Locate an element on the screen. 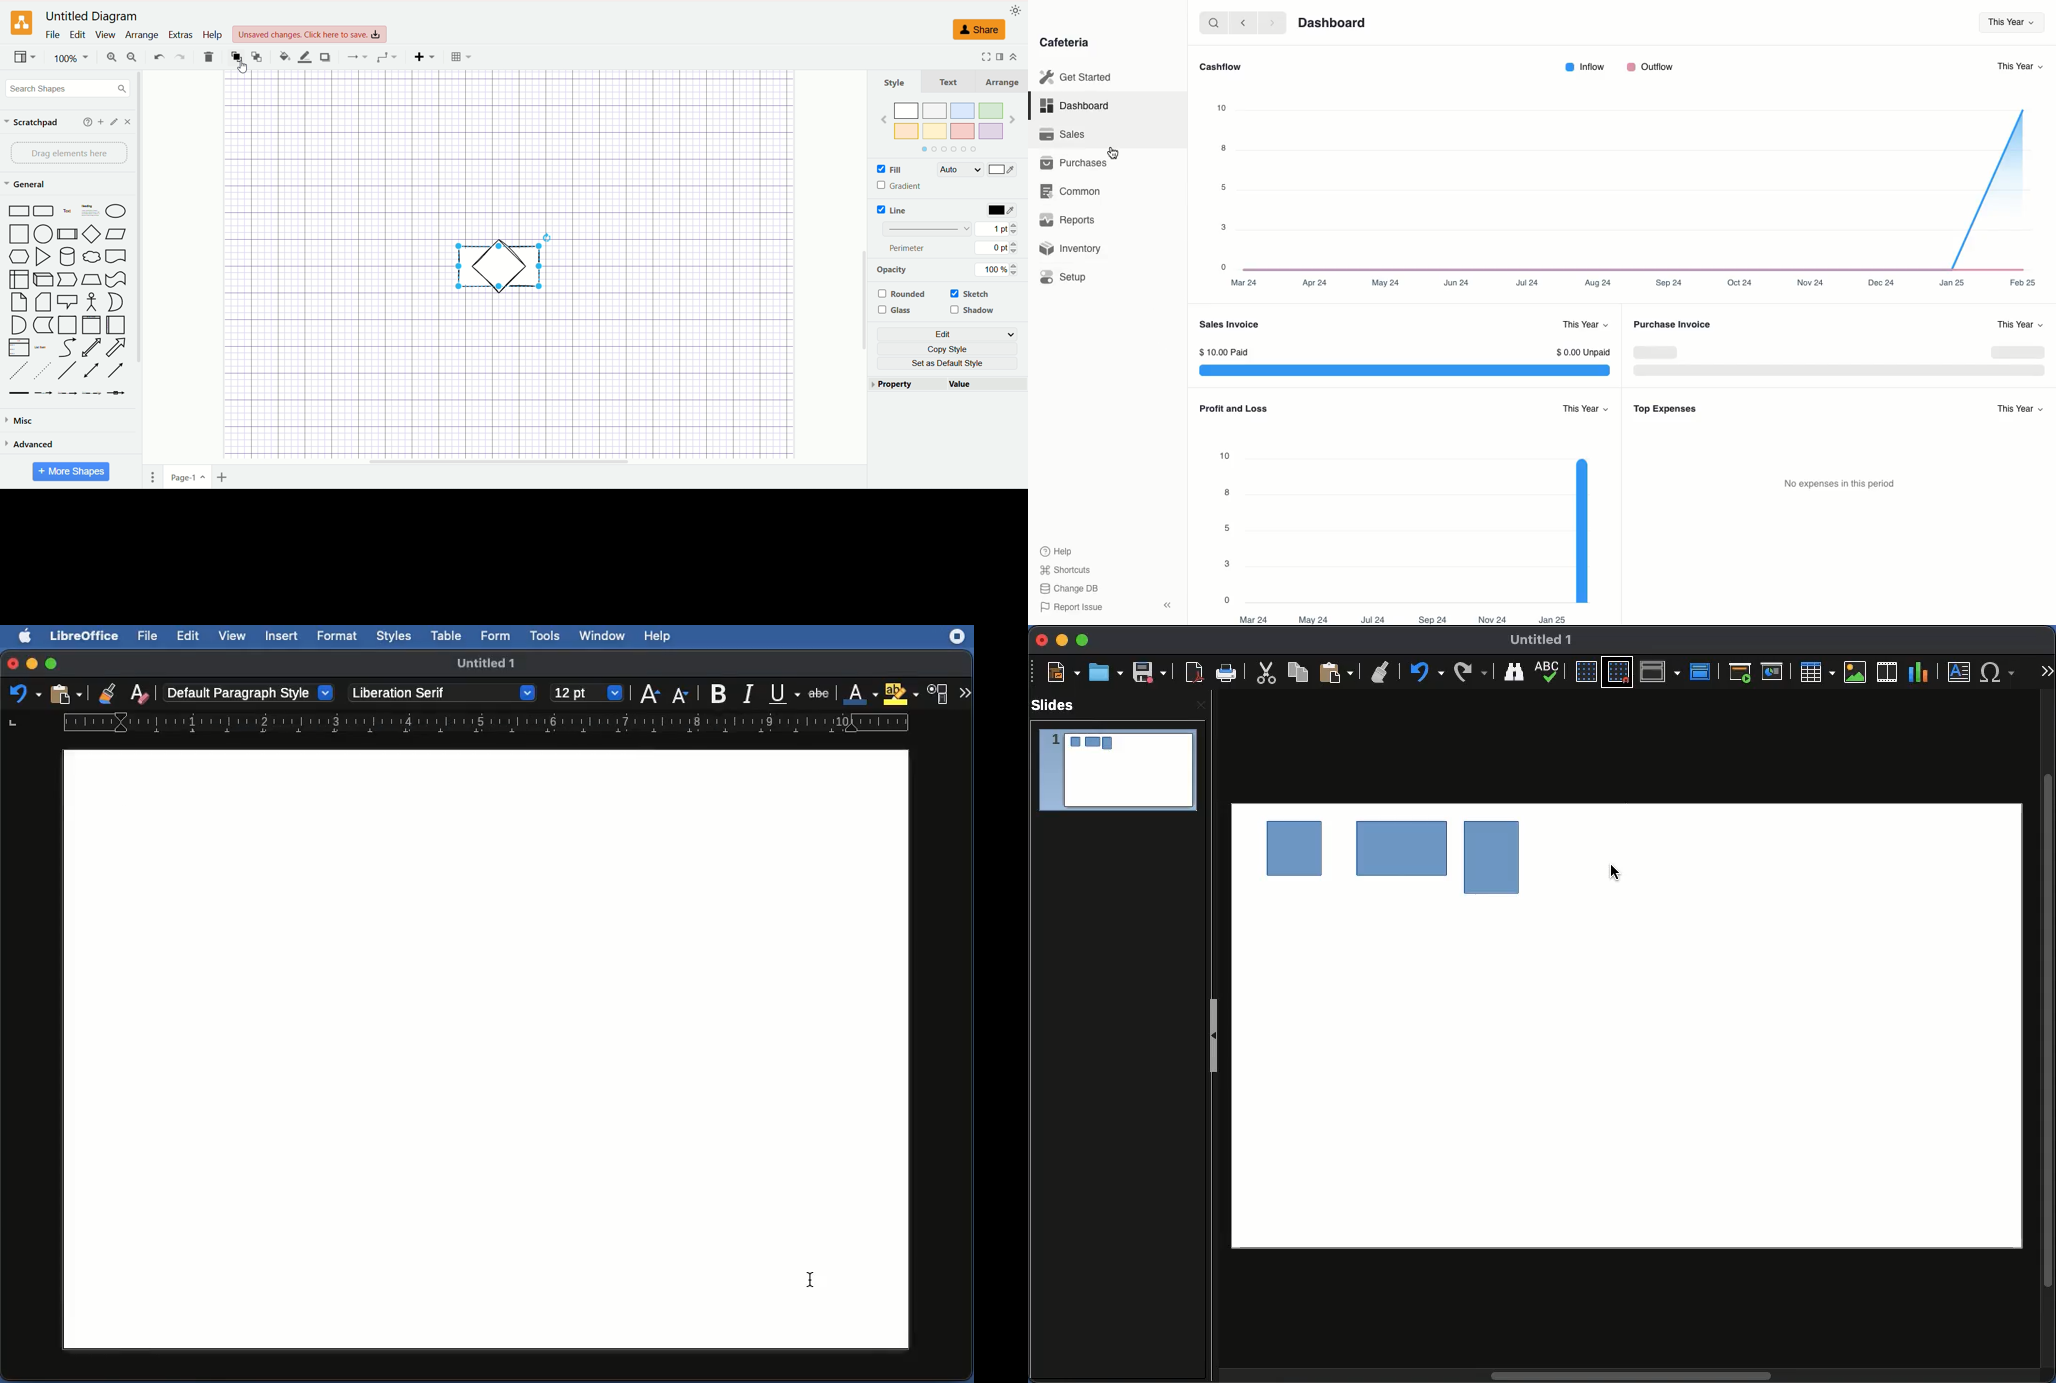  Oct24 is located at coordinates (1740, 281).